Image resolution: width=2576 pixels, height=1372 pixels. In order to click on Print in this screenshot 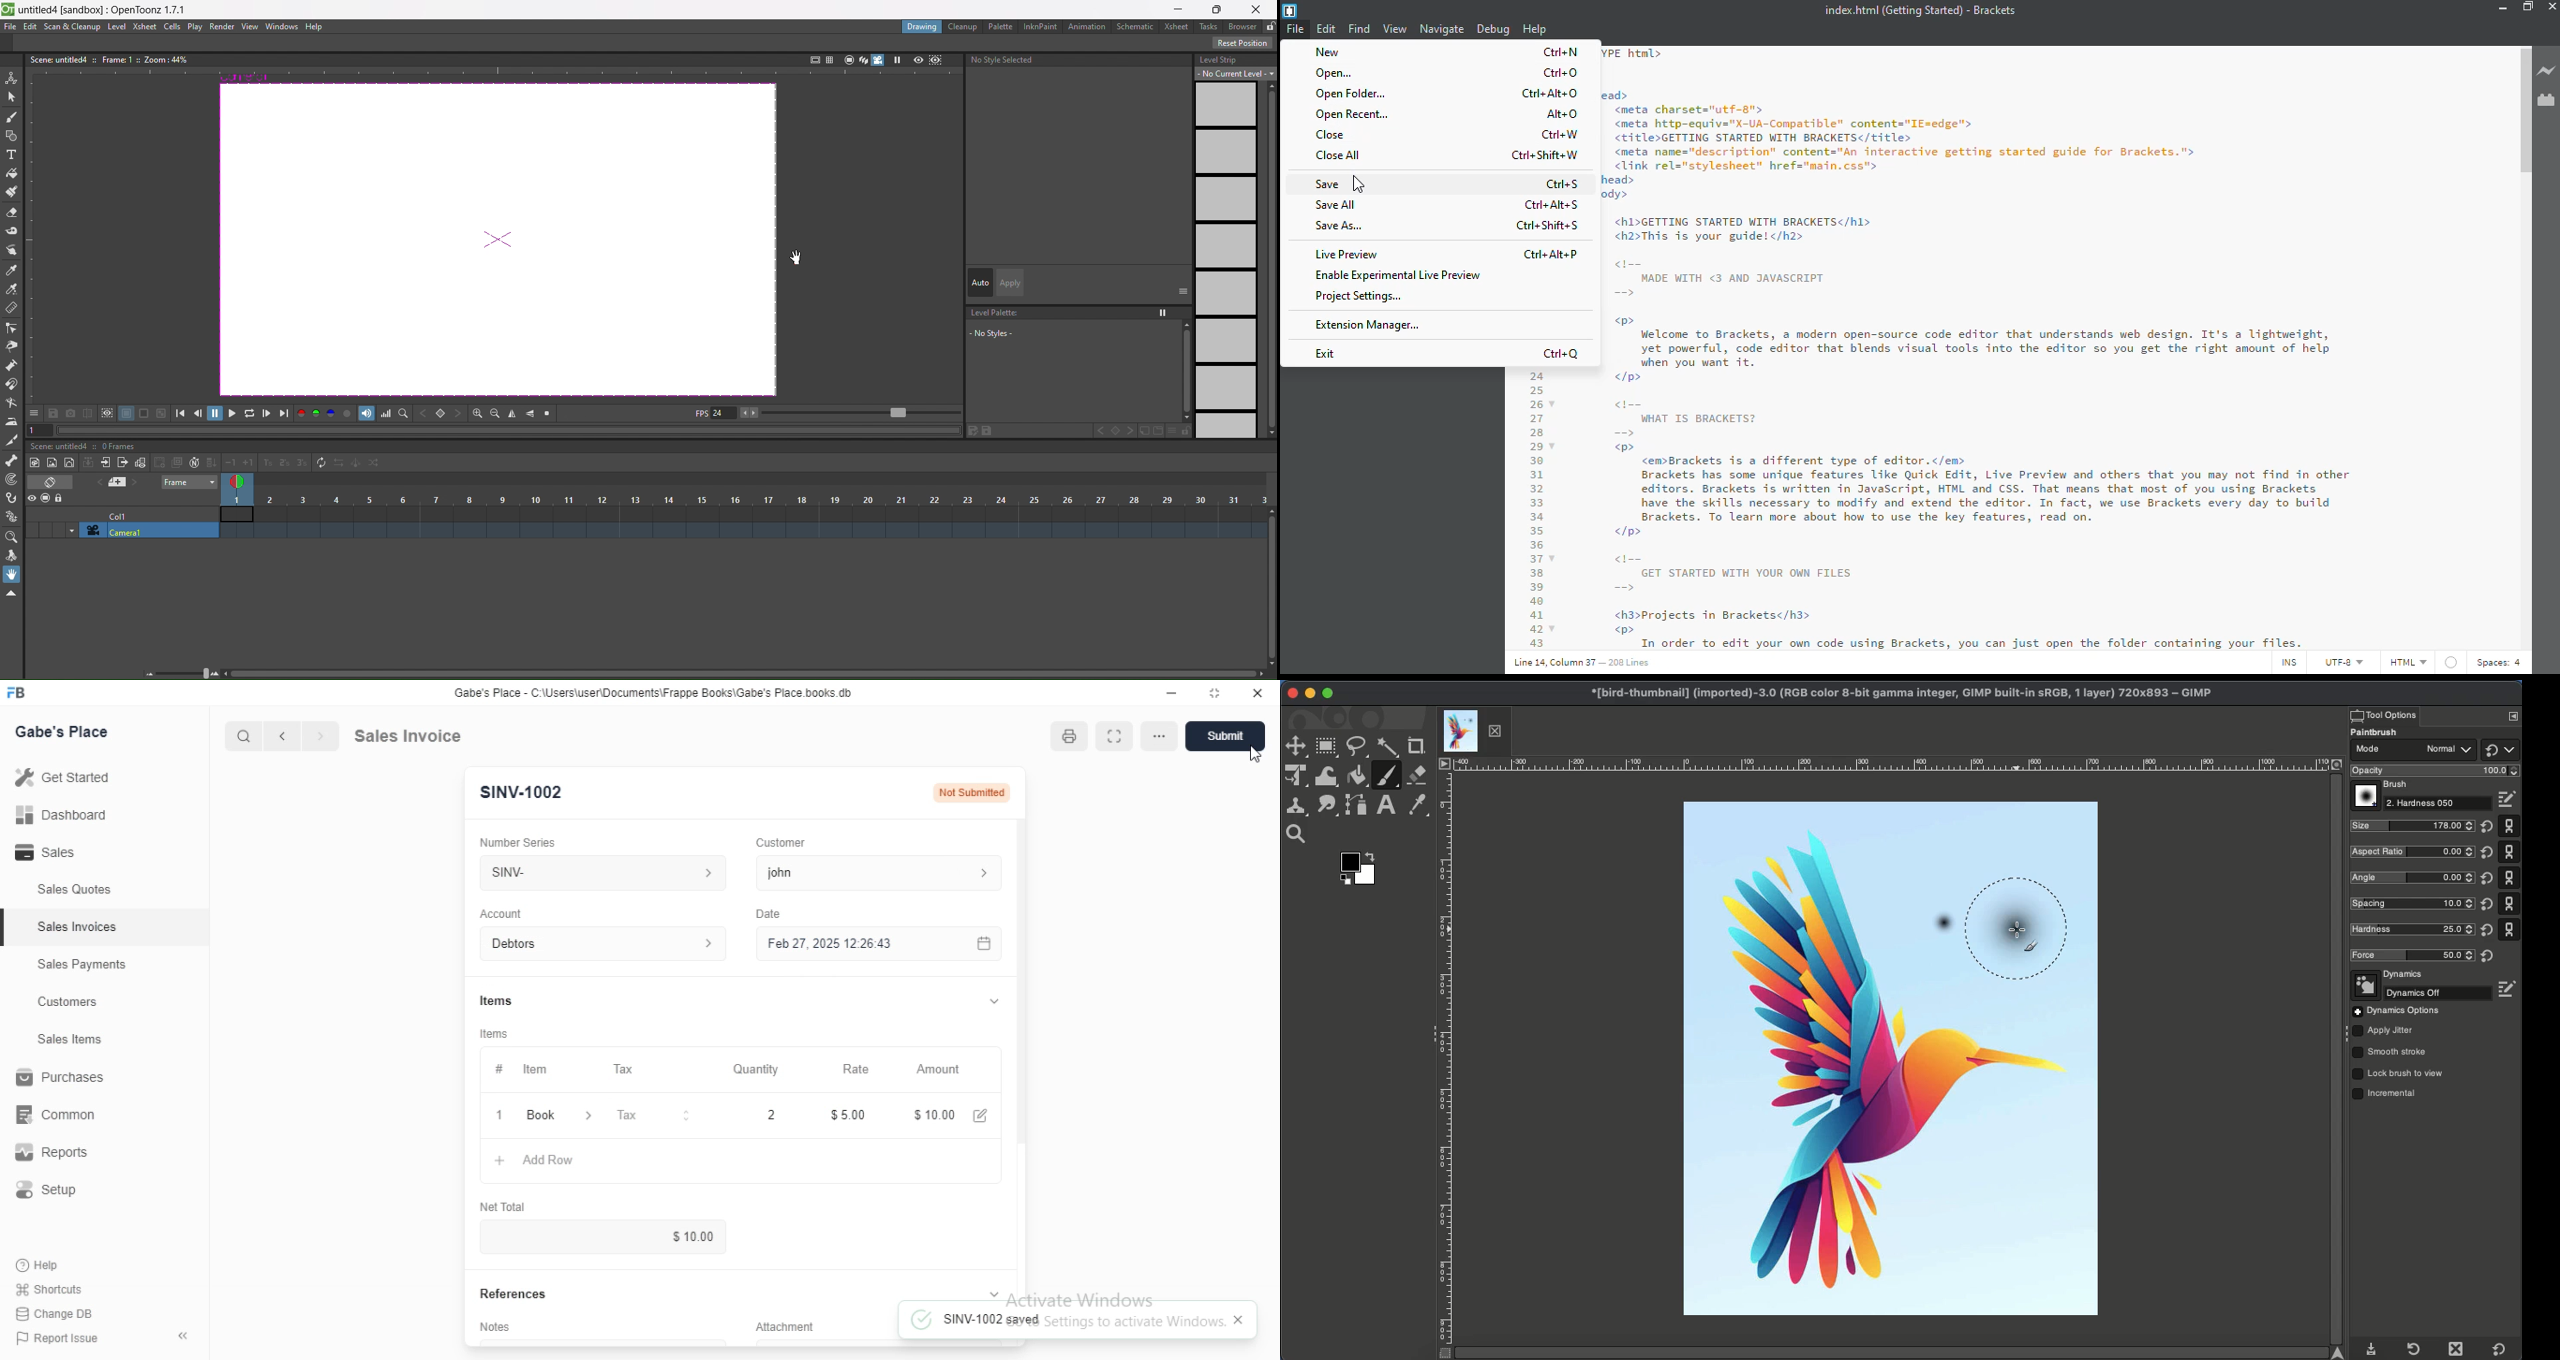, I will do `click(1070, 735)`.